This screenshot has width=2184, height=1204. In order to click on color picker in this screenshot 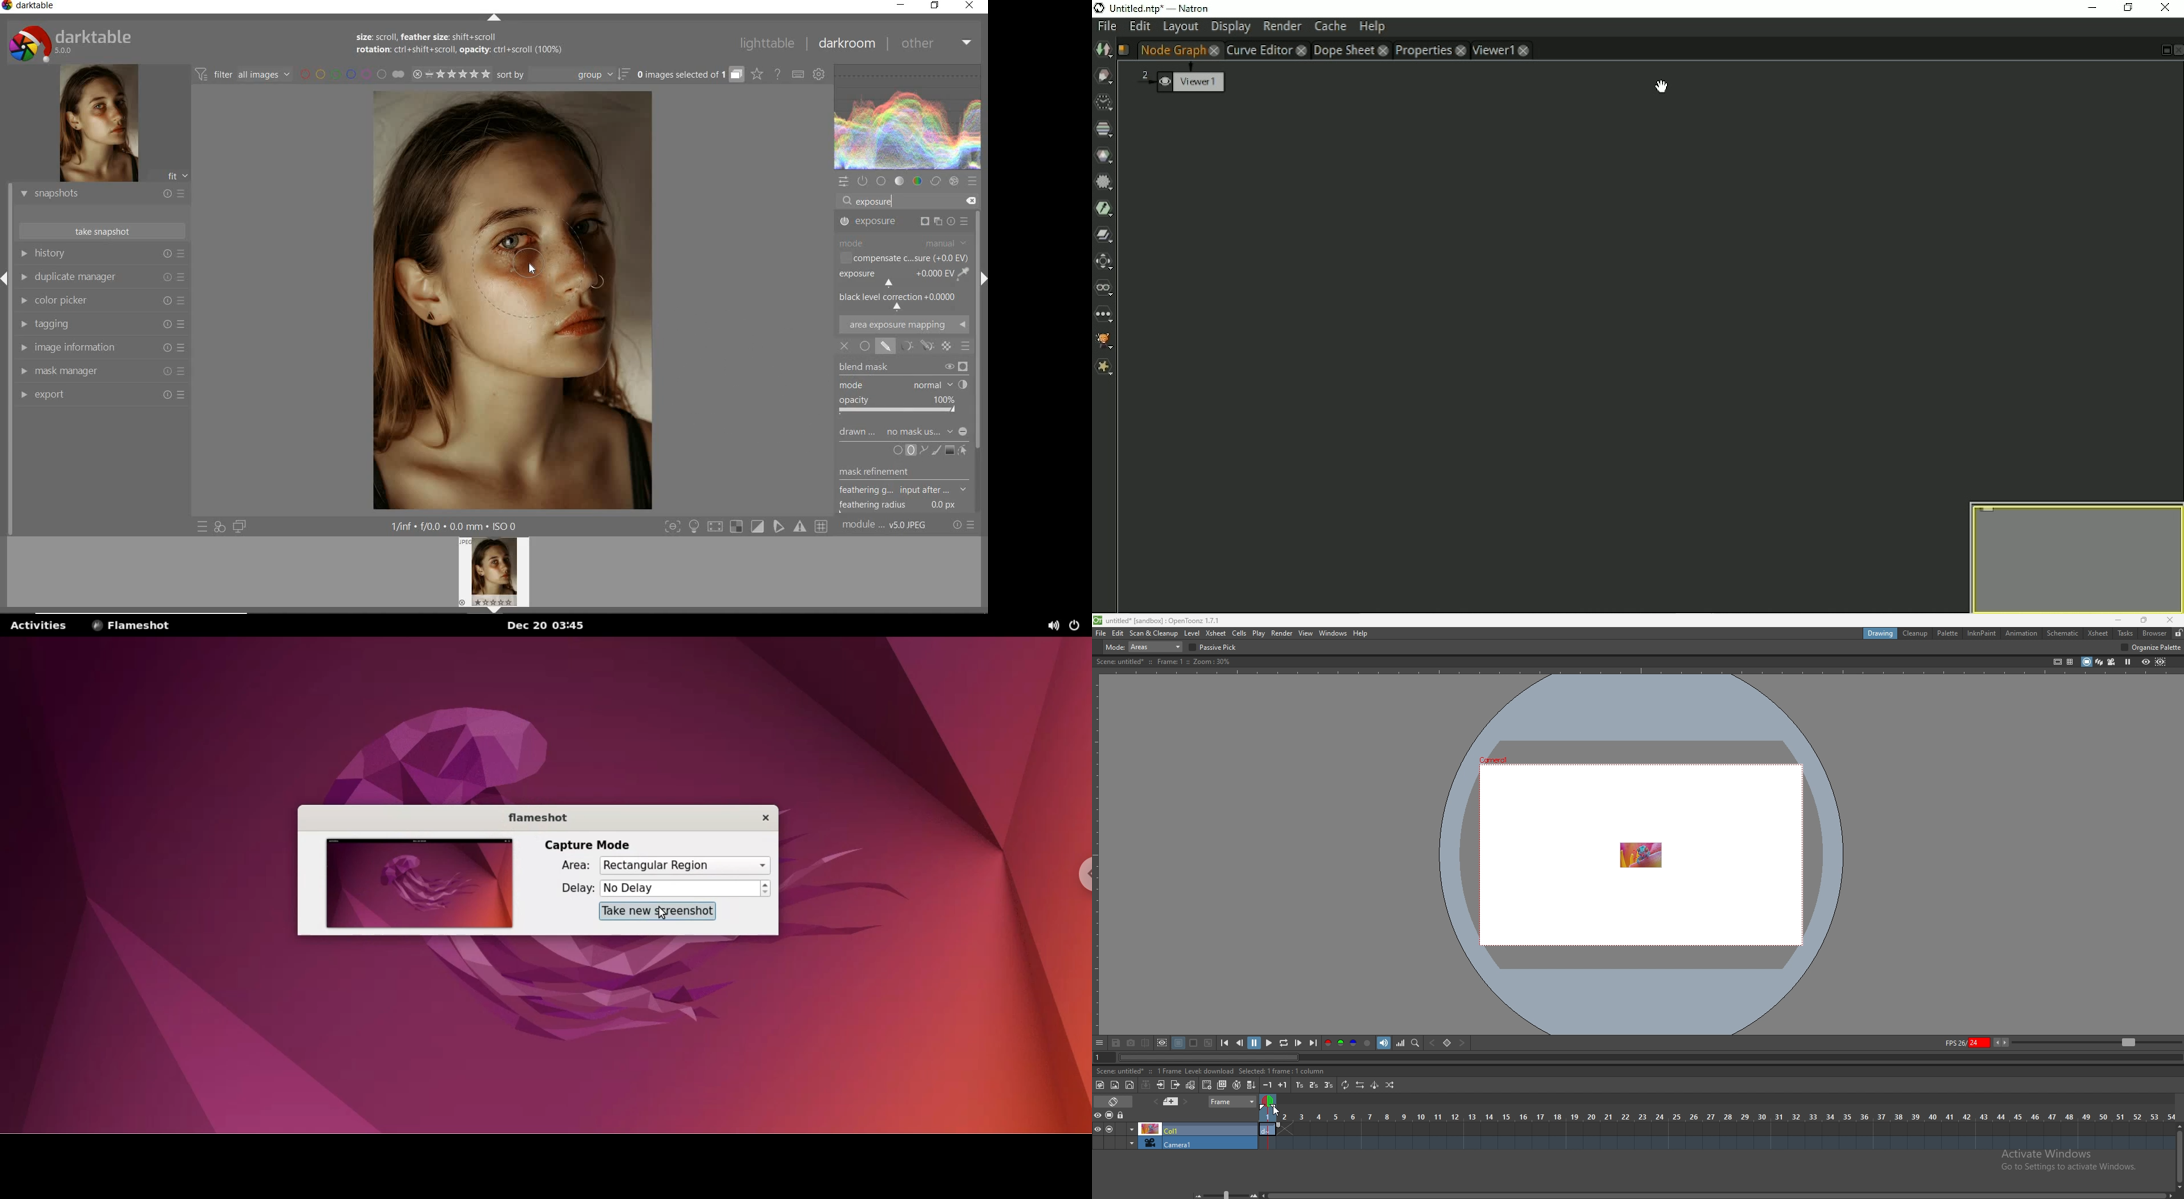, I will do `click(101, 301)`.